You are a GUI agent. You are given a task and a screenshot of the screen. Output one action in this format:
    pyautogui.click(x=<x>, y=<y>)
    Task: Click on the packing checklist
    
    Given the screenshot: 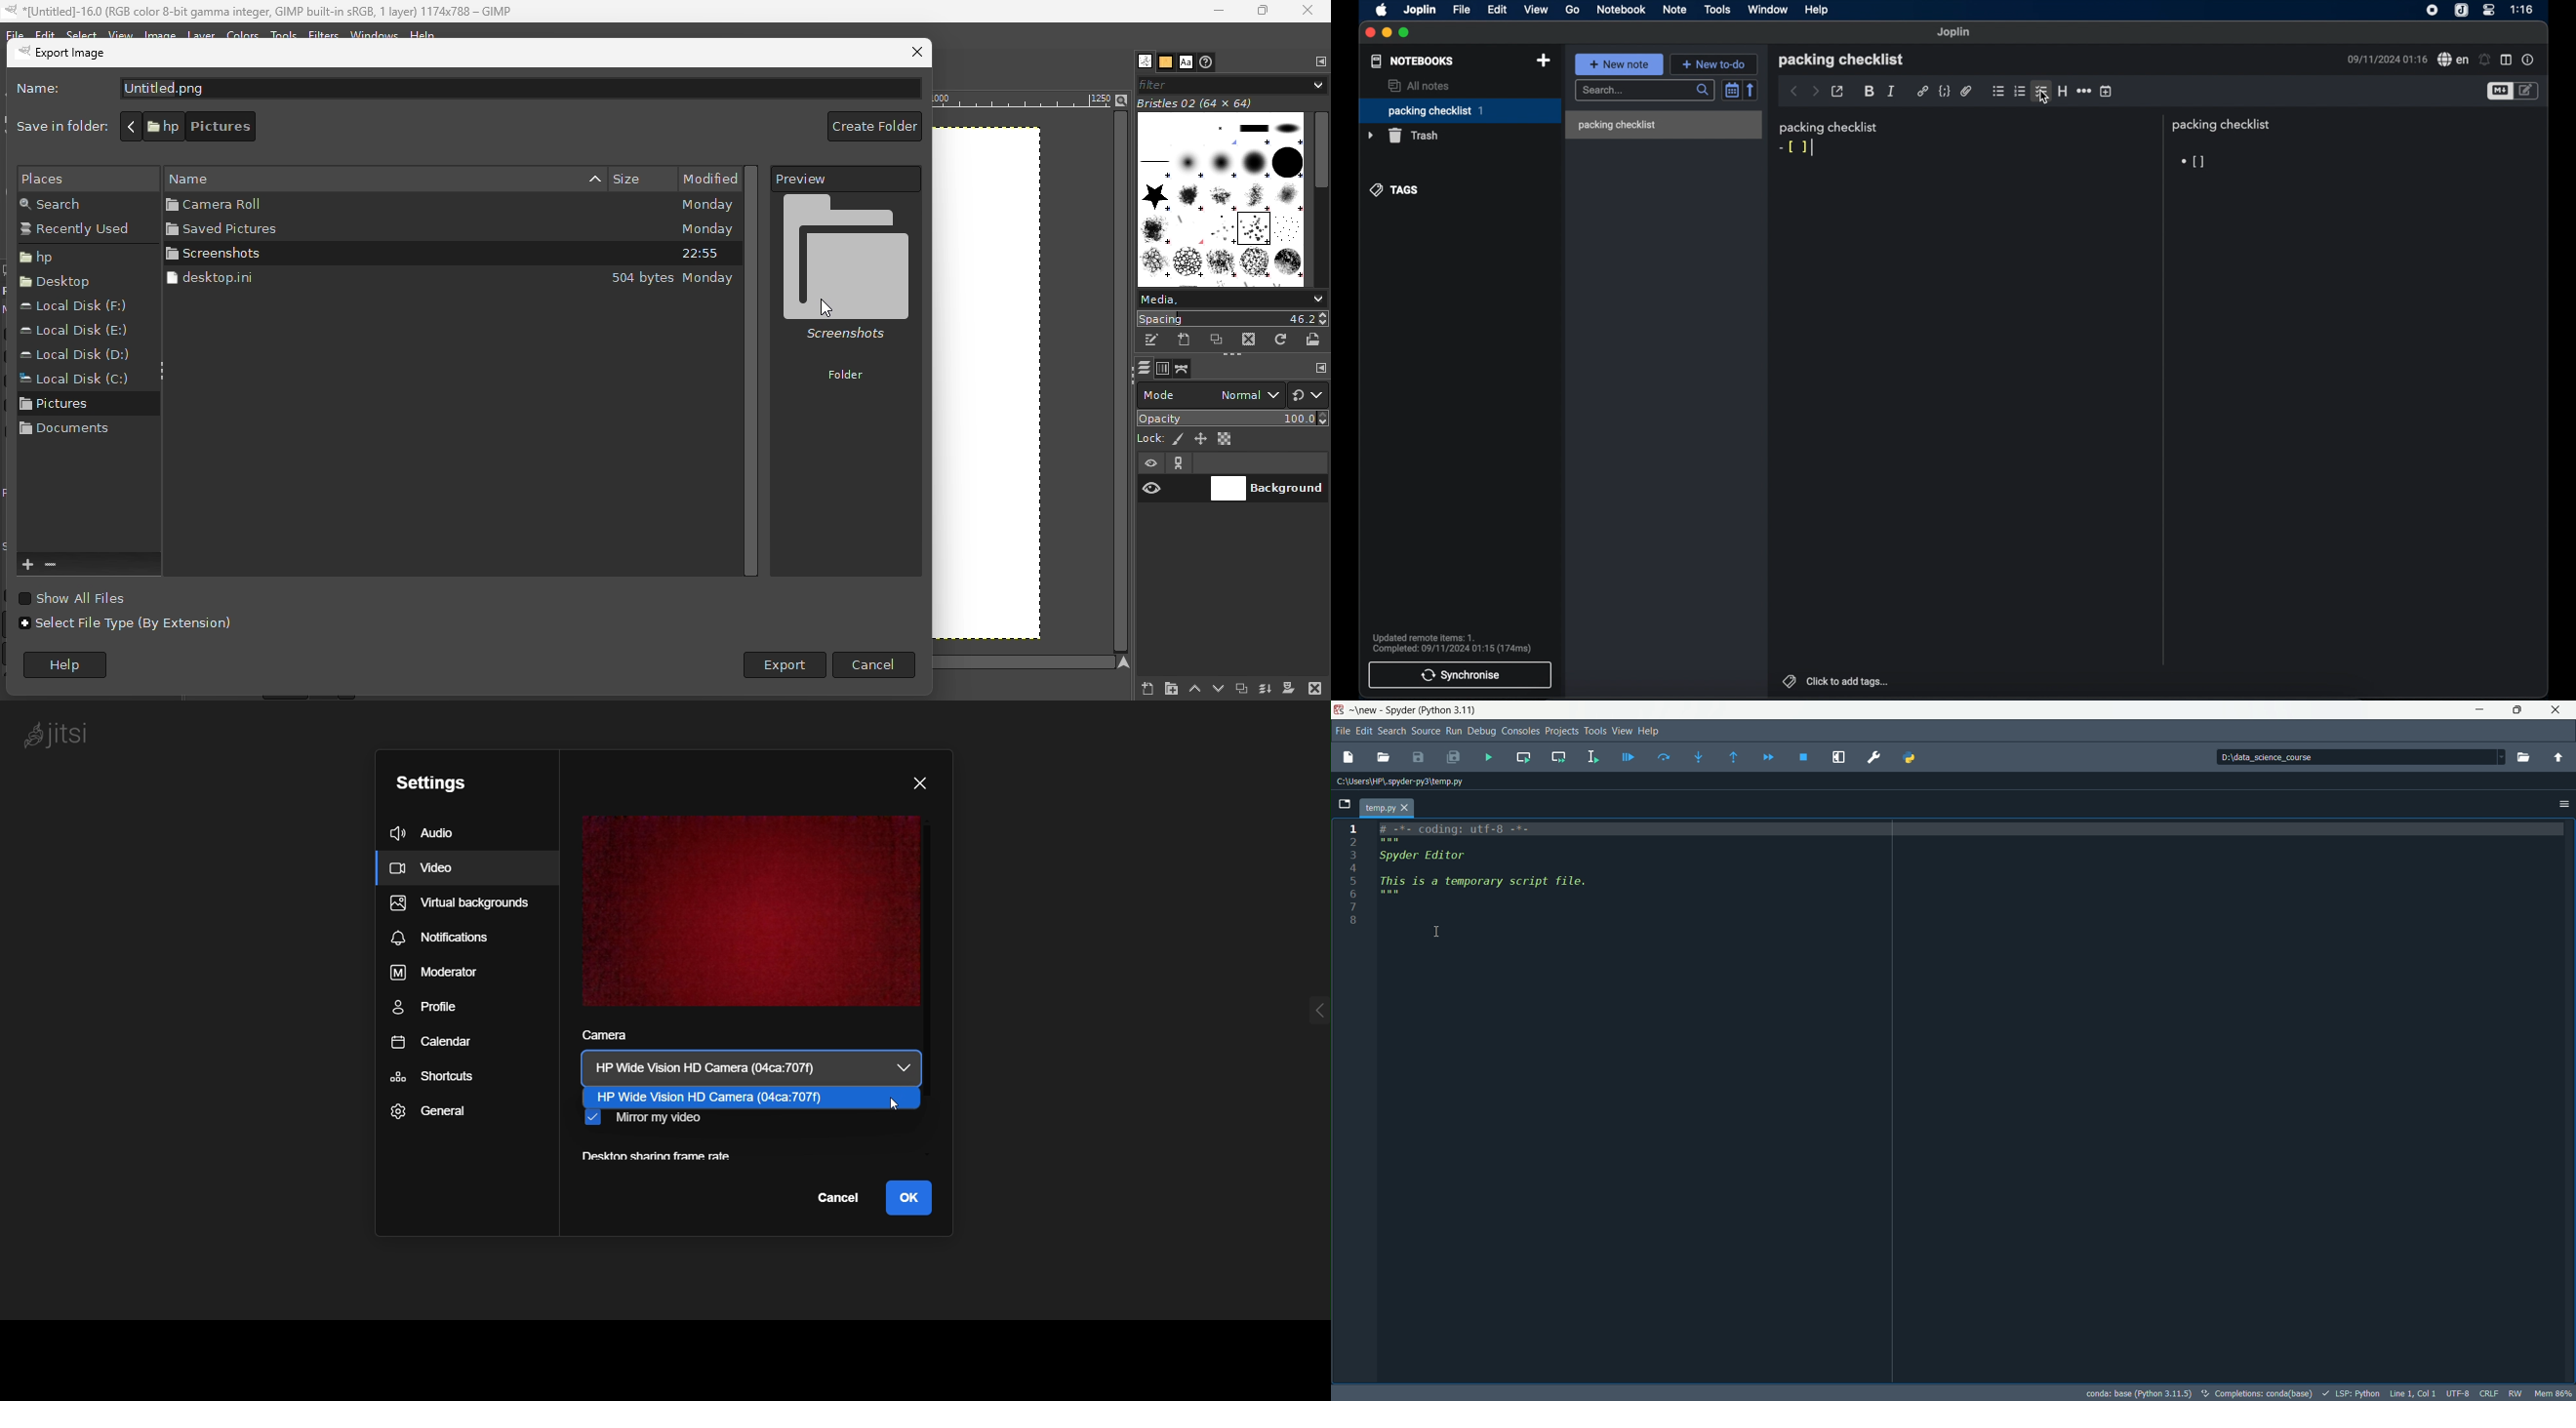 What is the action you would take?
    pyautogui.click(x=1616, y=125)
    